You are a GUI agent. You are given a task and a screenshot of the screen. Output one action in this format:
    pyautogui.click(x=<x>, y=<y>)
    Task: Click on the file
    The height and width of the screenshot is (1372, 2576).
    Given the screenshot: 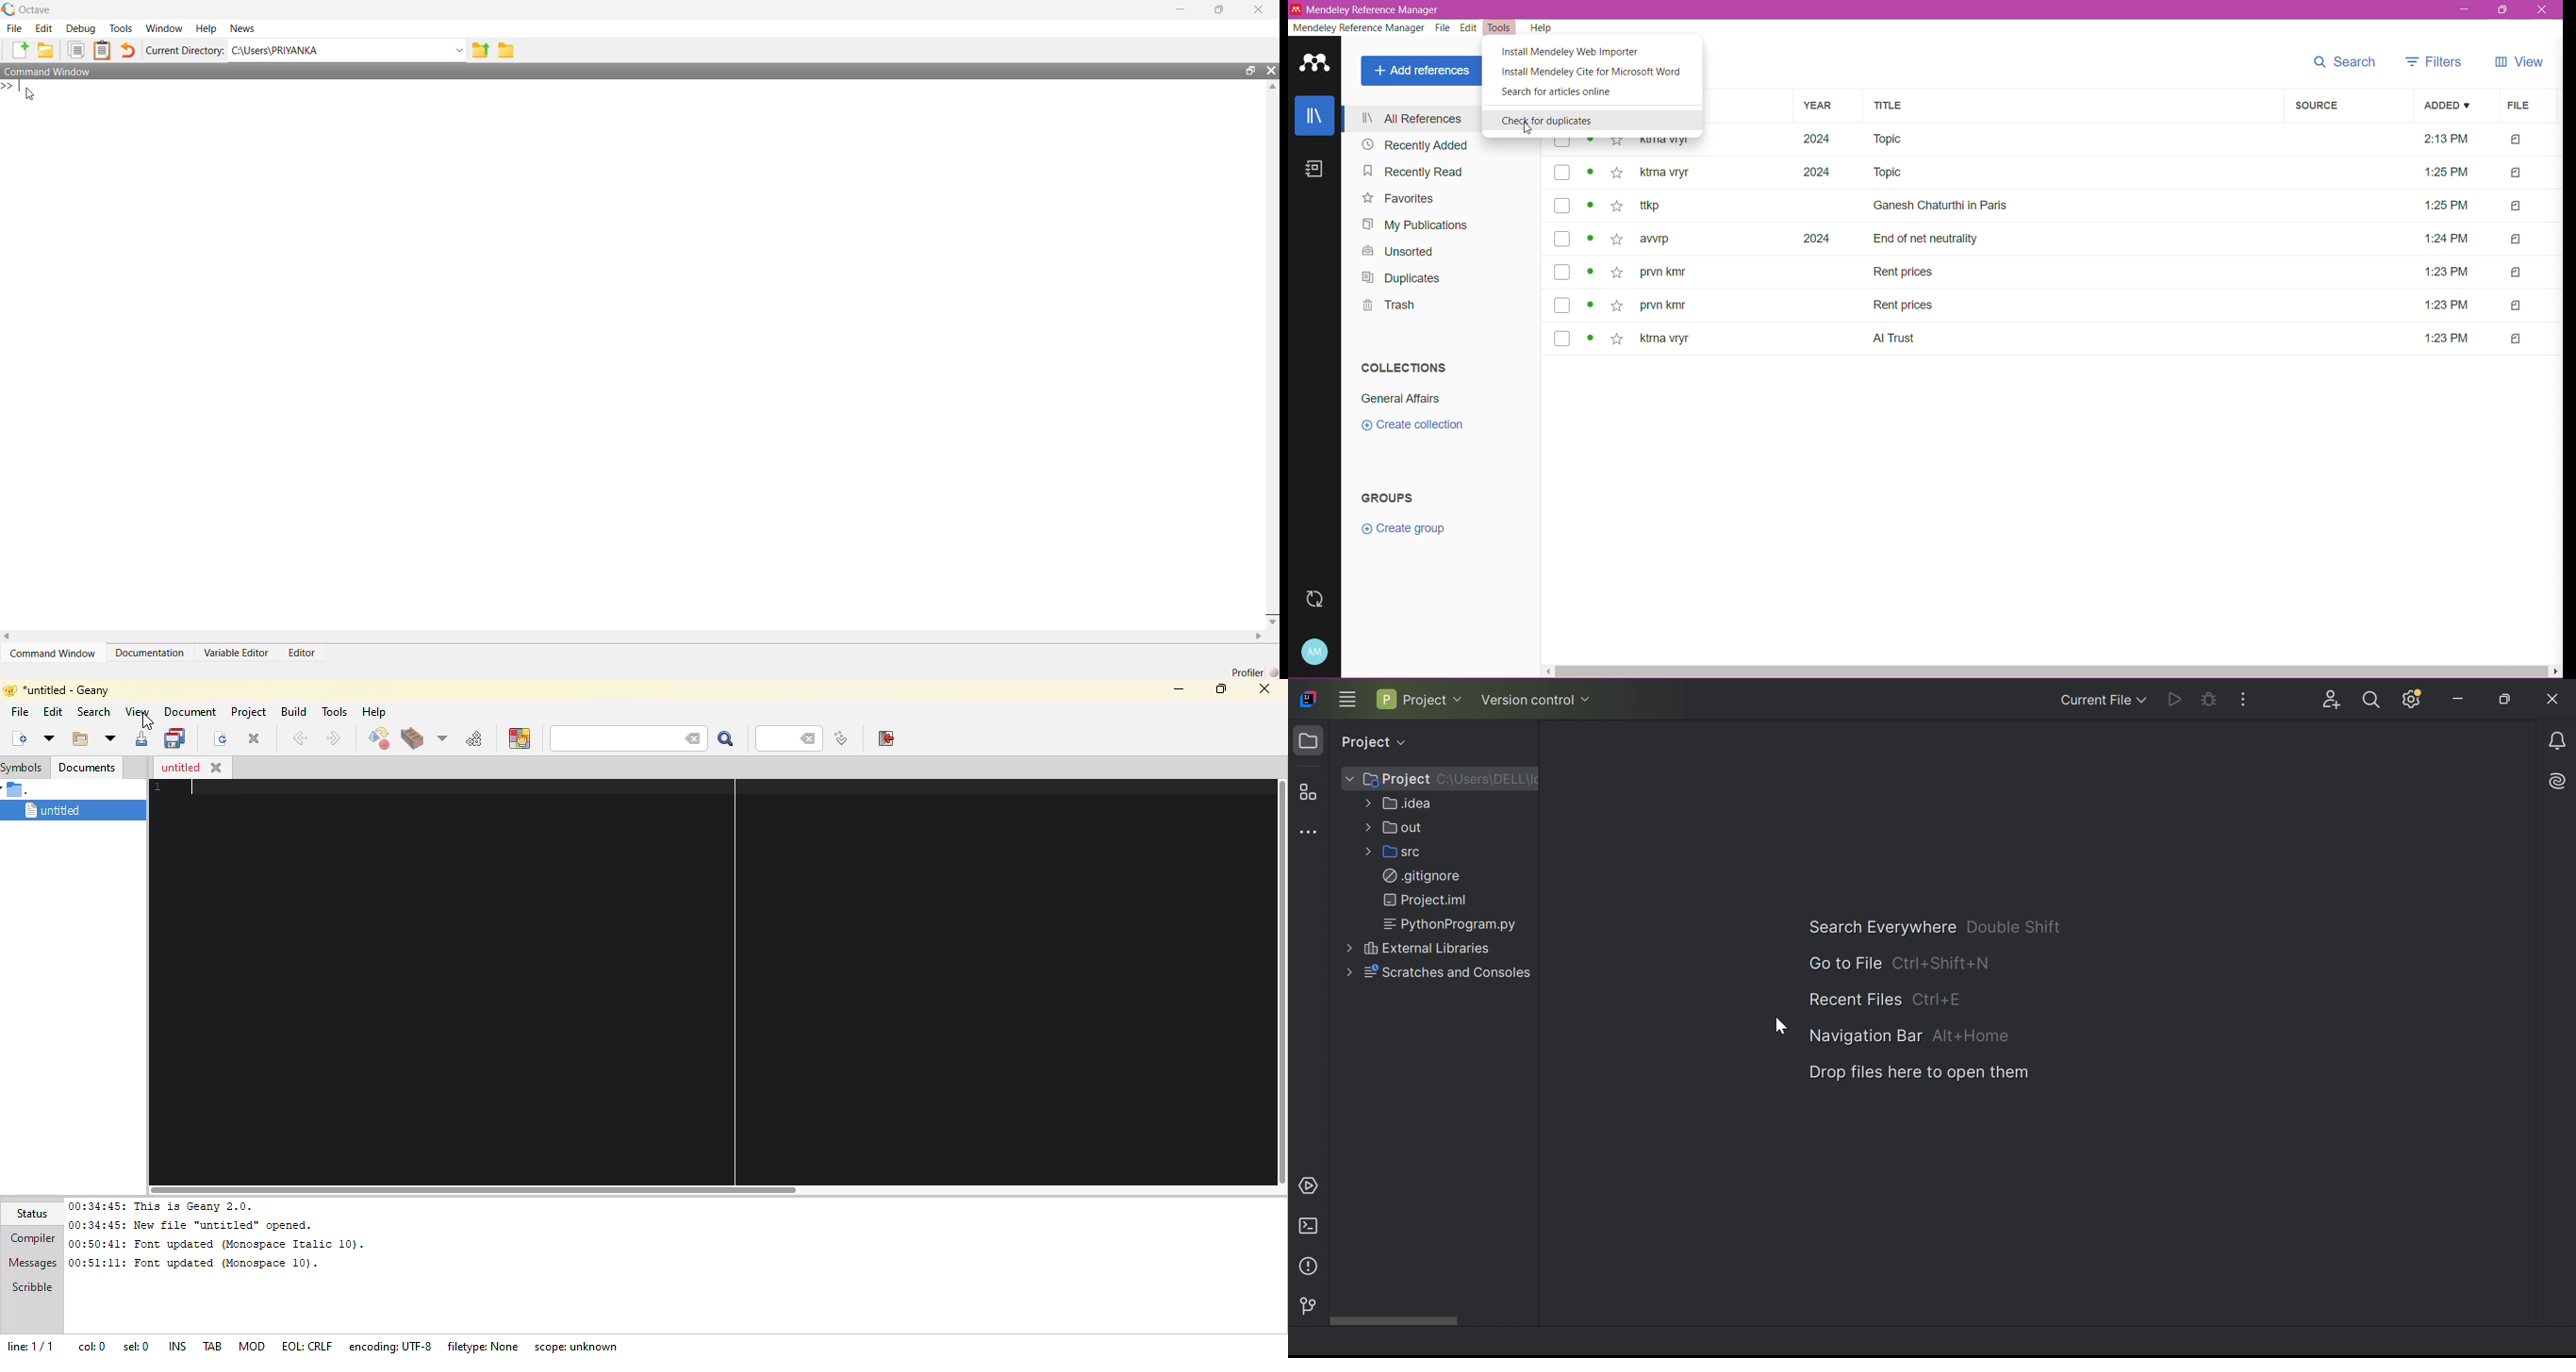 What is the action you would take?
    pyautogui.click(x=2446, y=305)
    